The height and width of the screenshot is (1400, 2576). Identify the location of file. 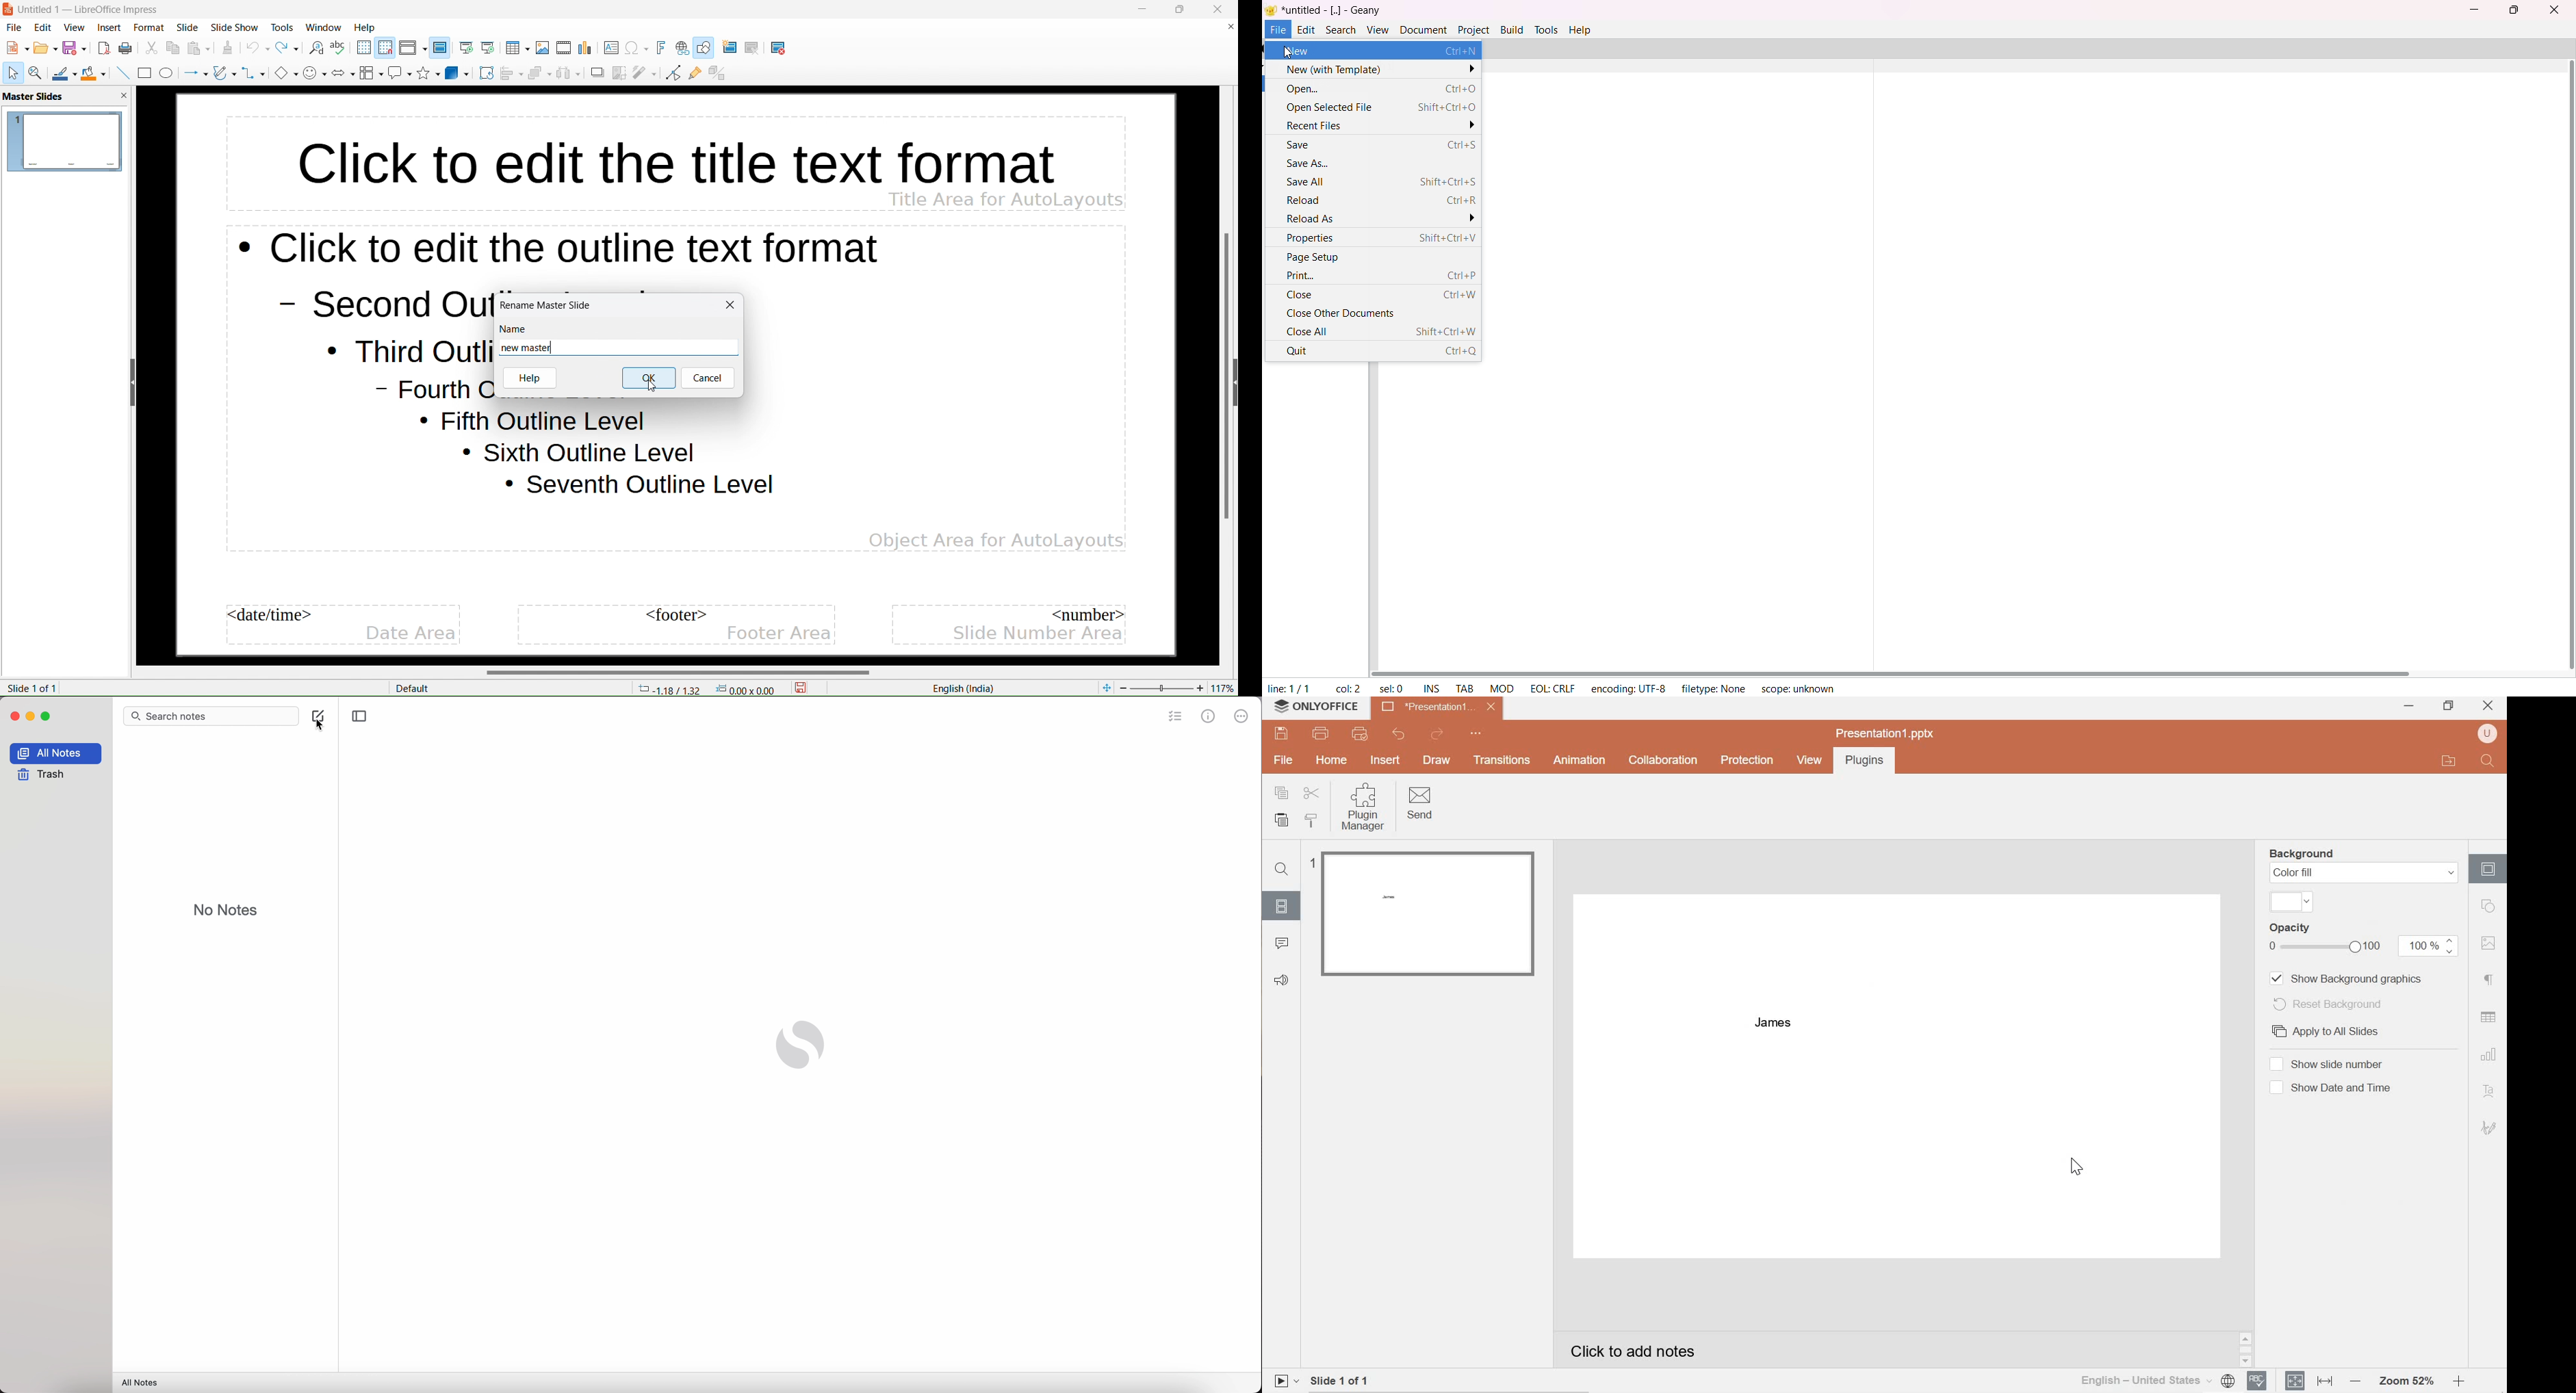
(1284, 761).